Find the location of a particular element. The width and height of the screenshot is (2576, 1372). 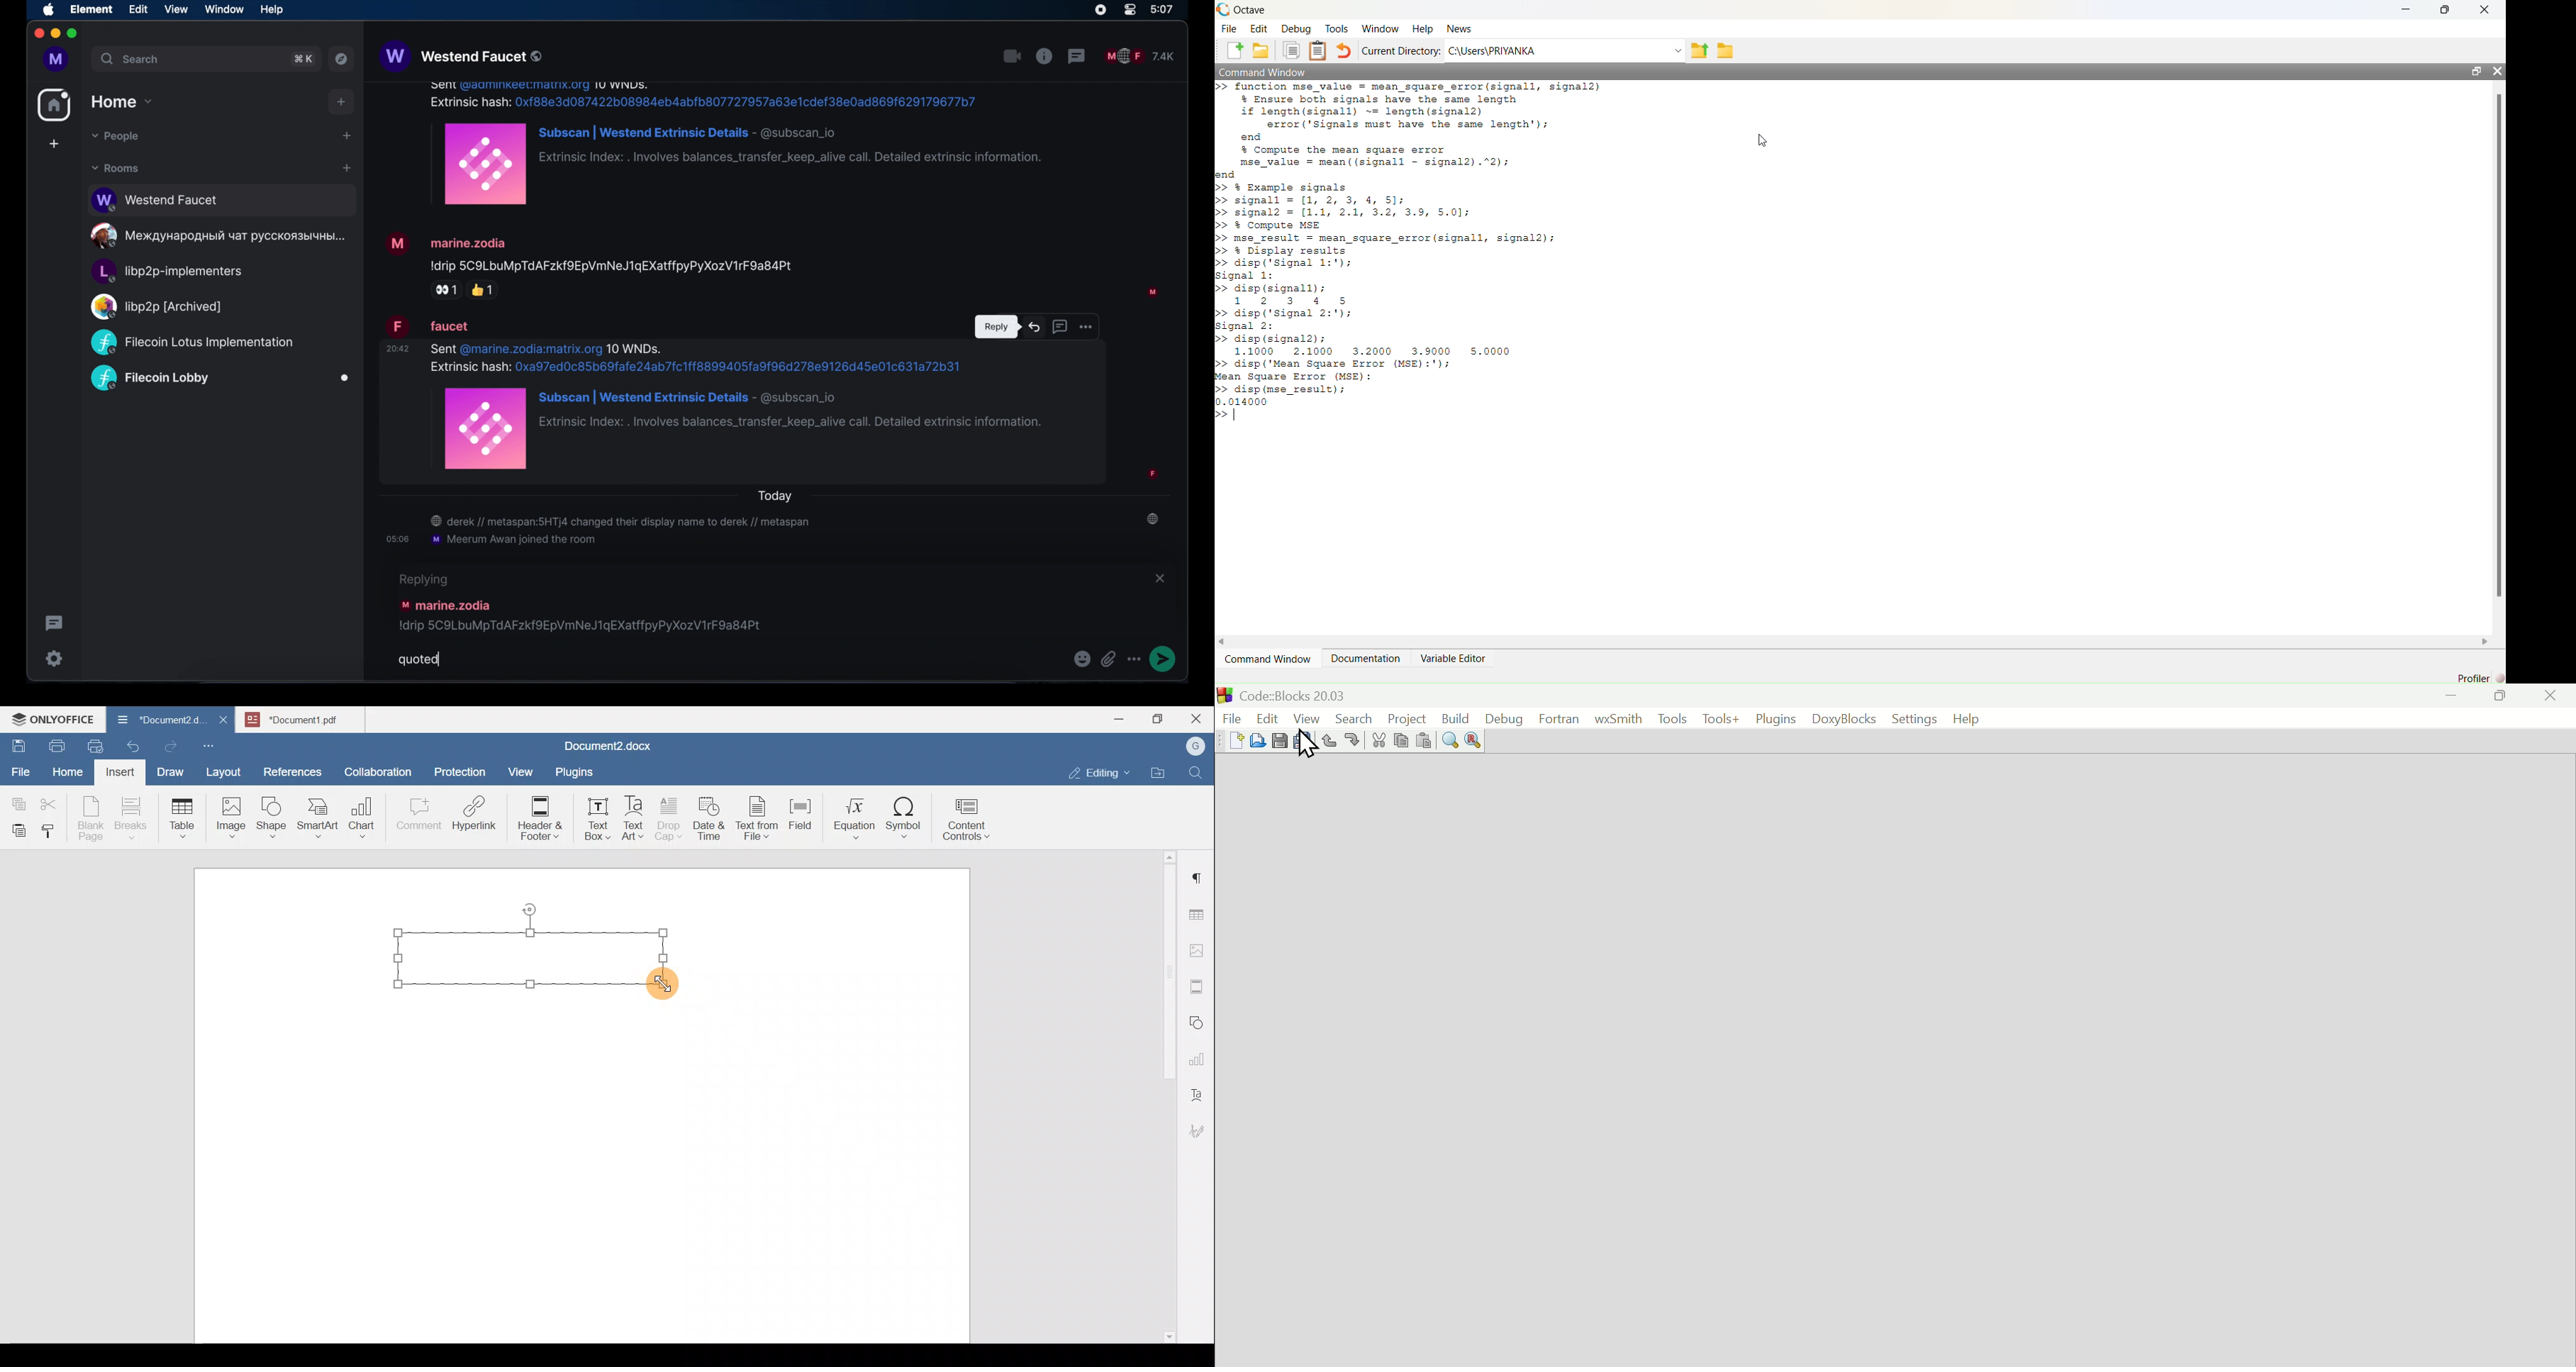

Save file is located at coordinates (1279, 740).